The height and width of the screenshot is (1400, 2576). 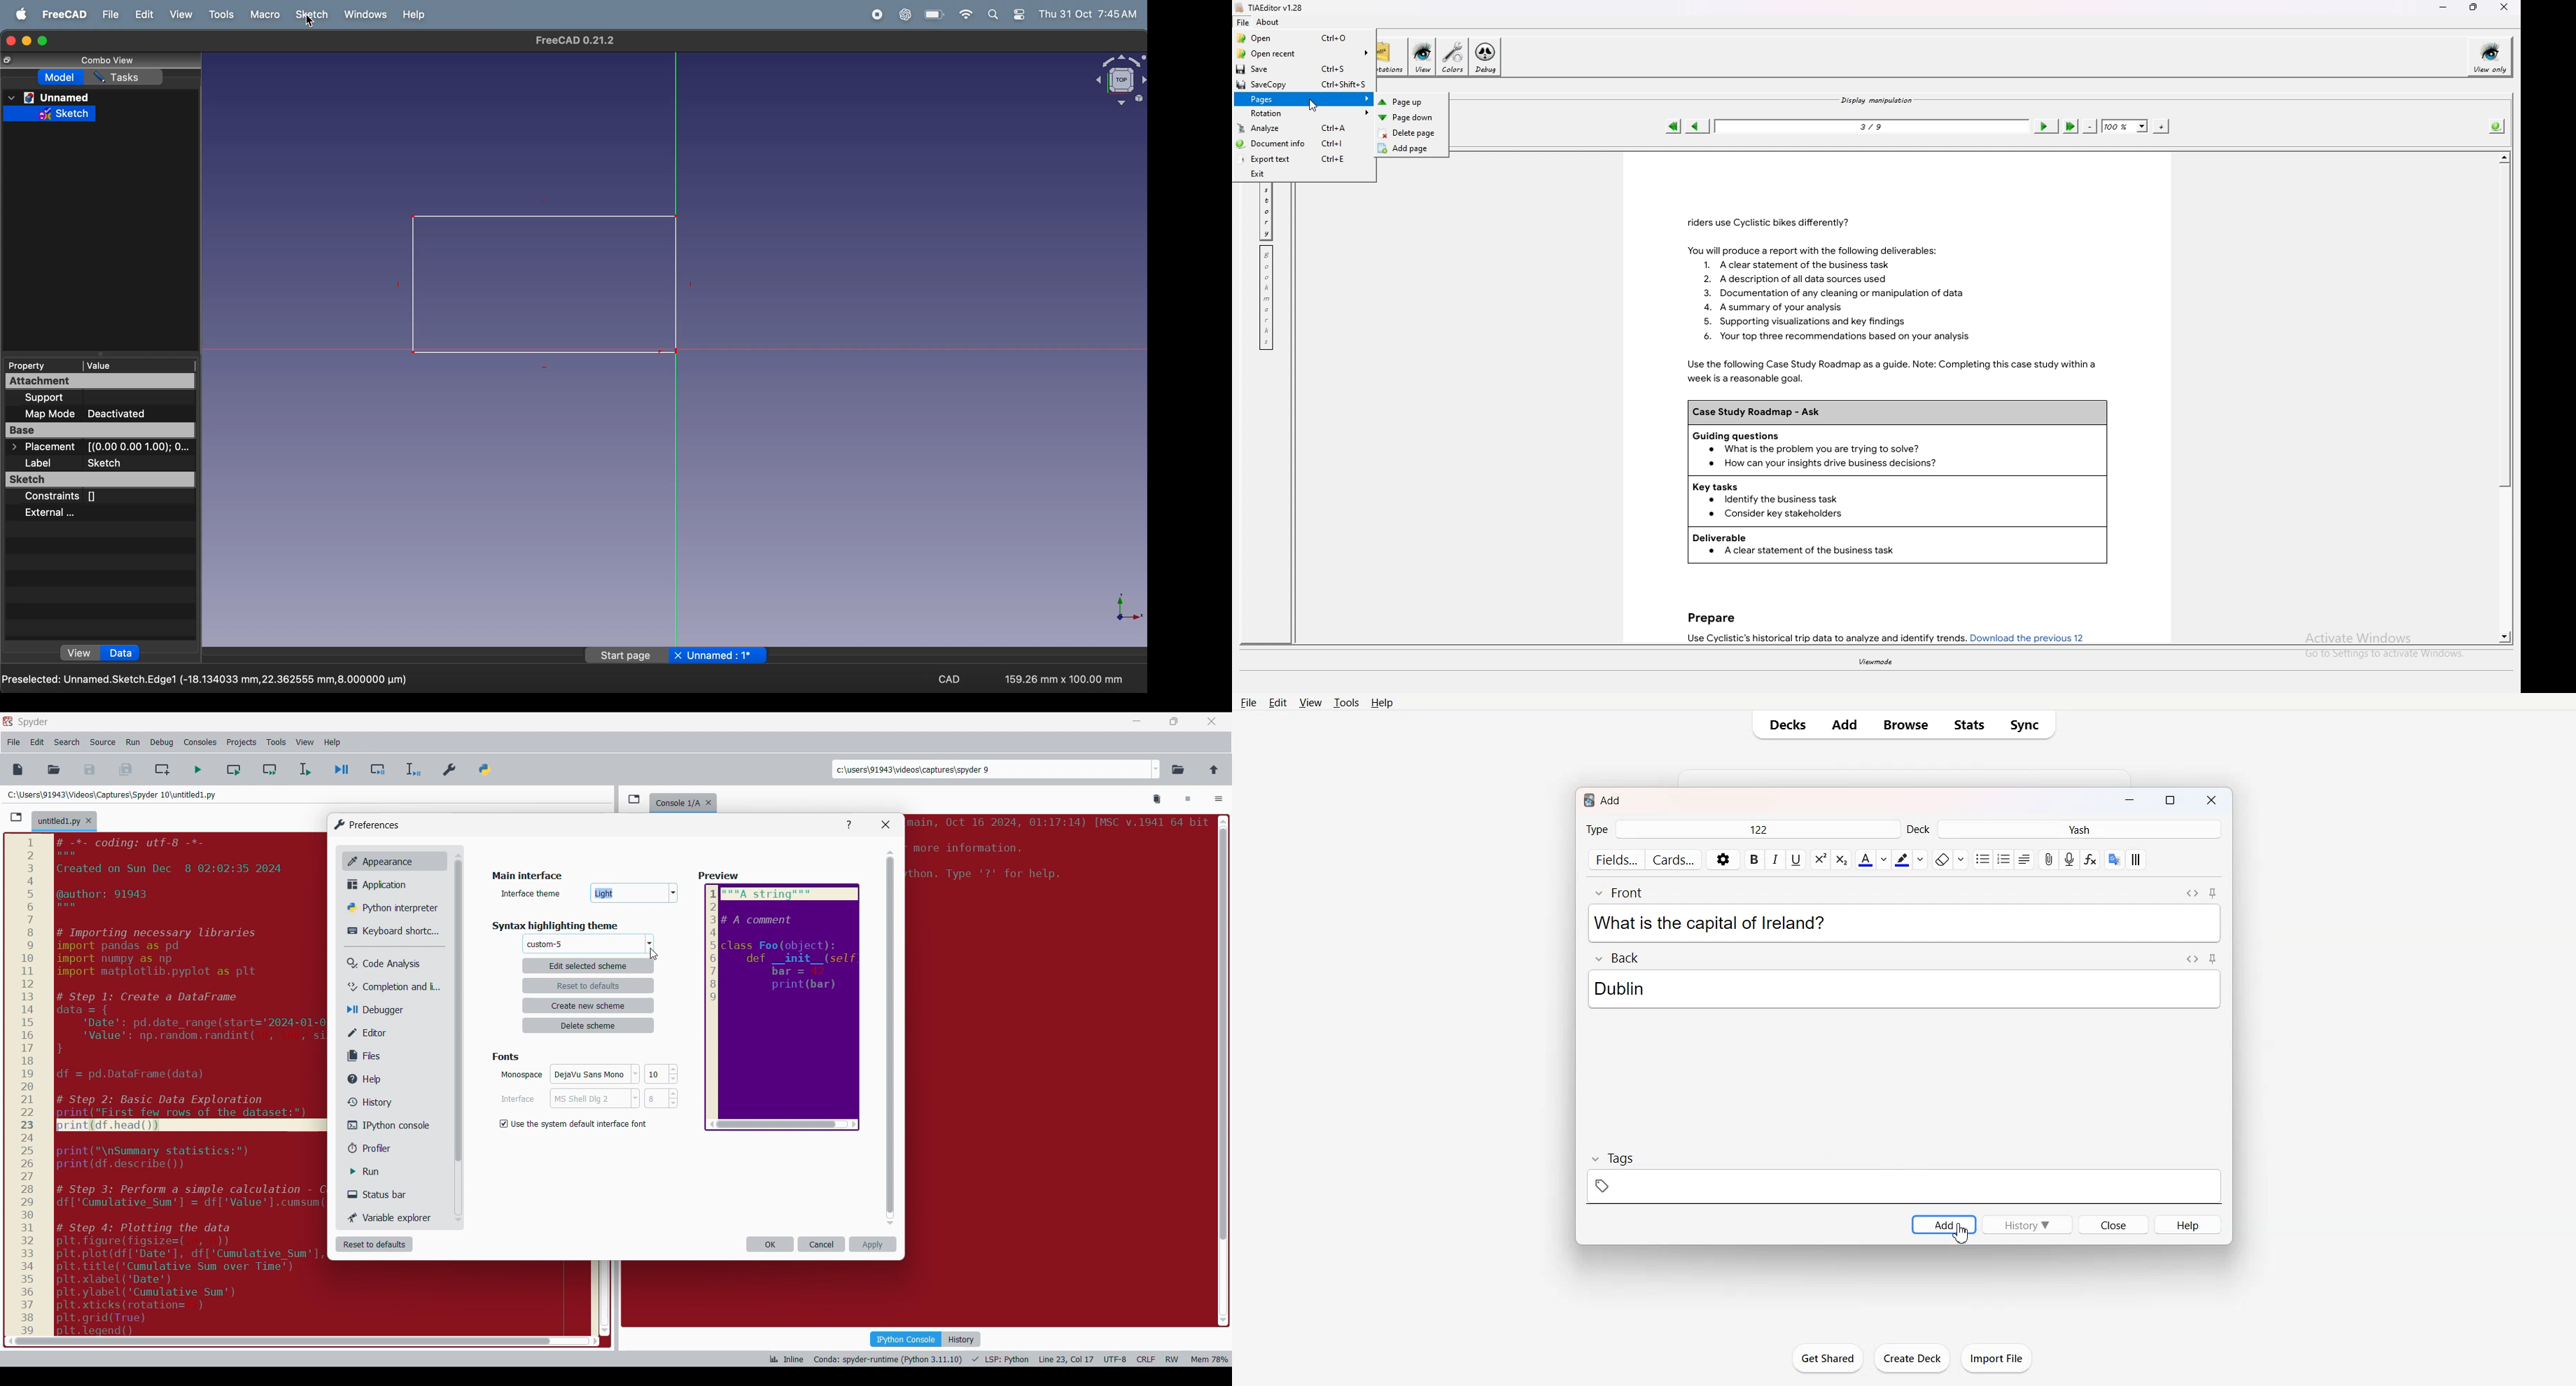 I want to click on Indicates text box for scheme name, so click(x=532, y=893).